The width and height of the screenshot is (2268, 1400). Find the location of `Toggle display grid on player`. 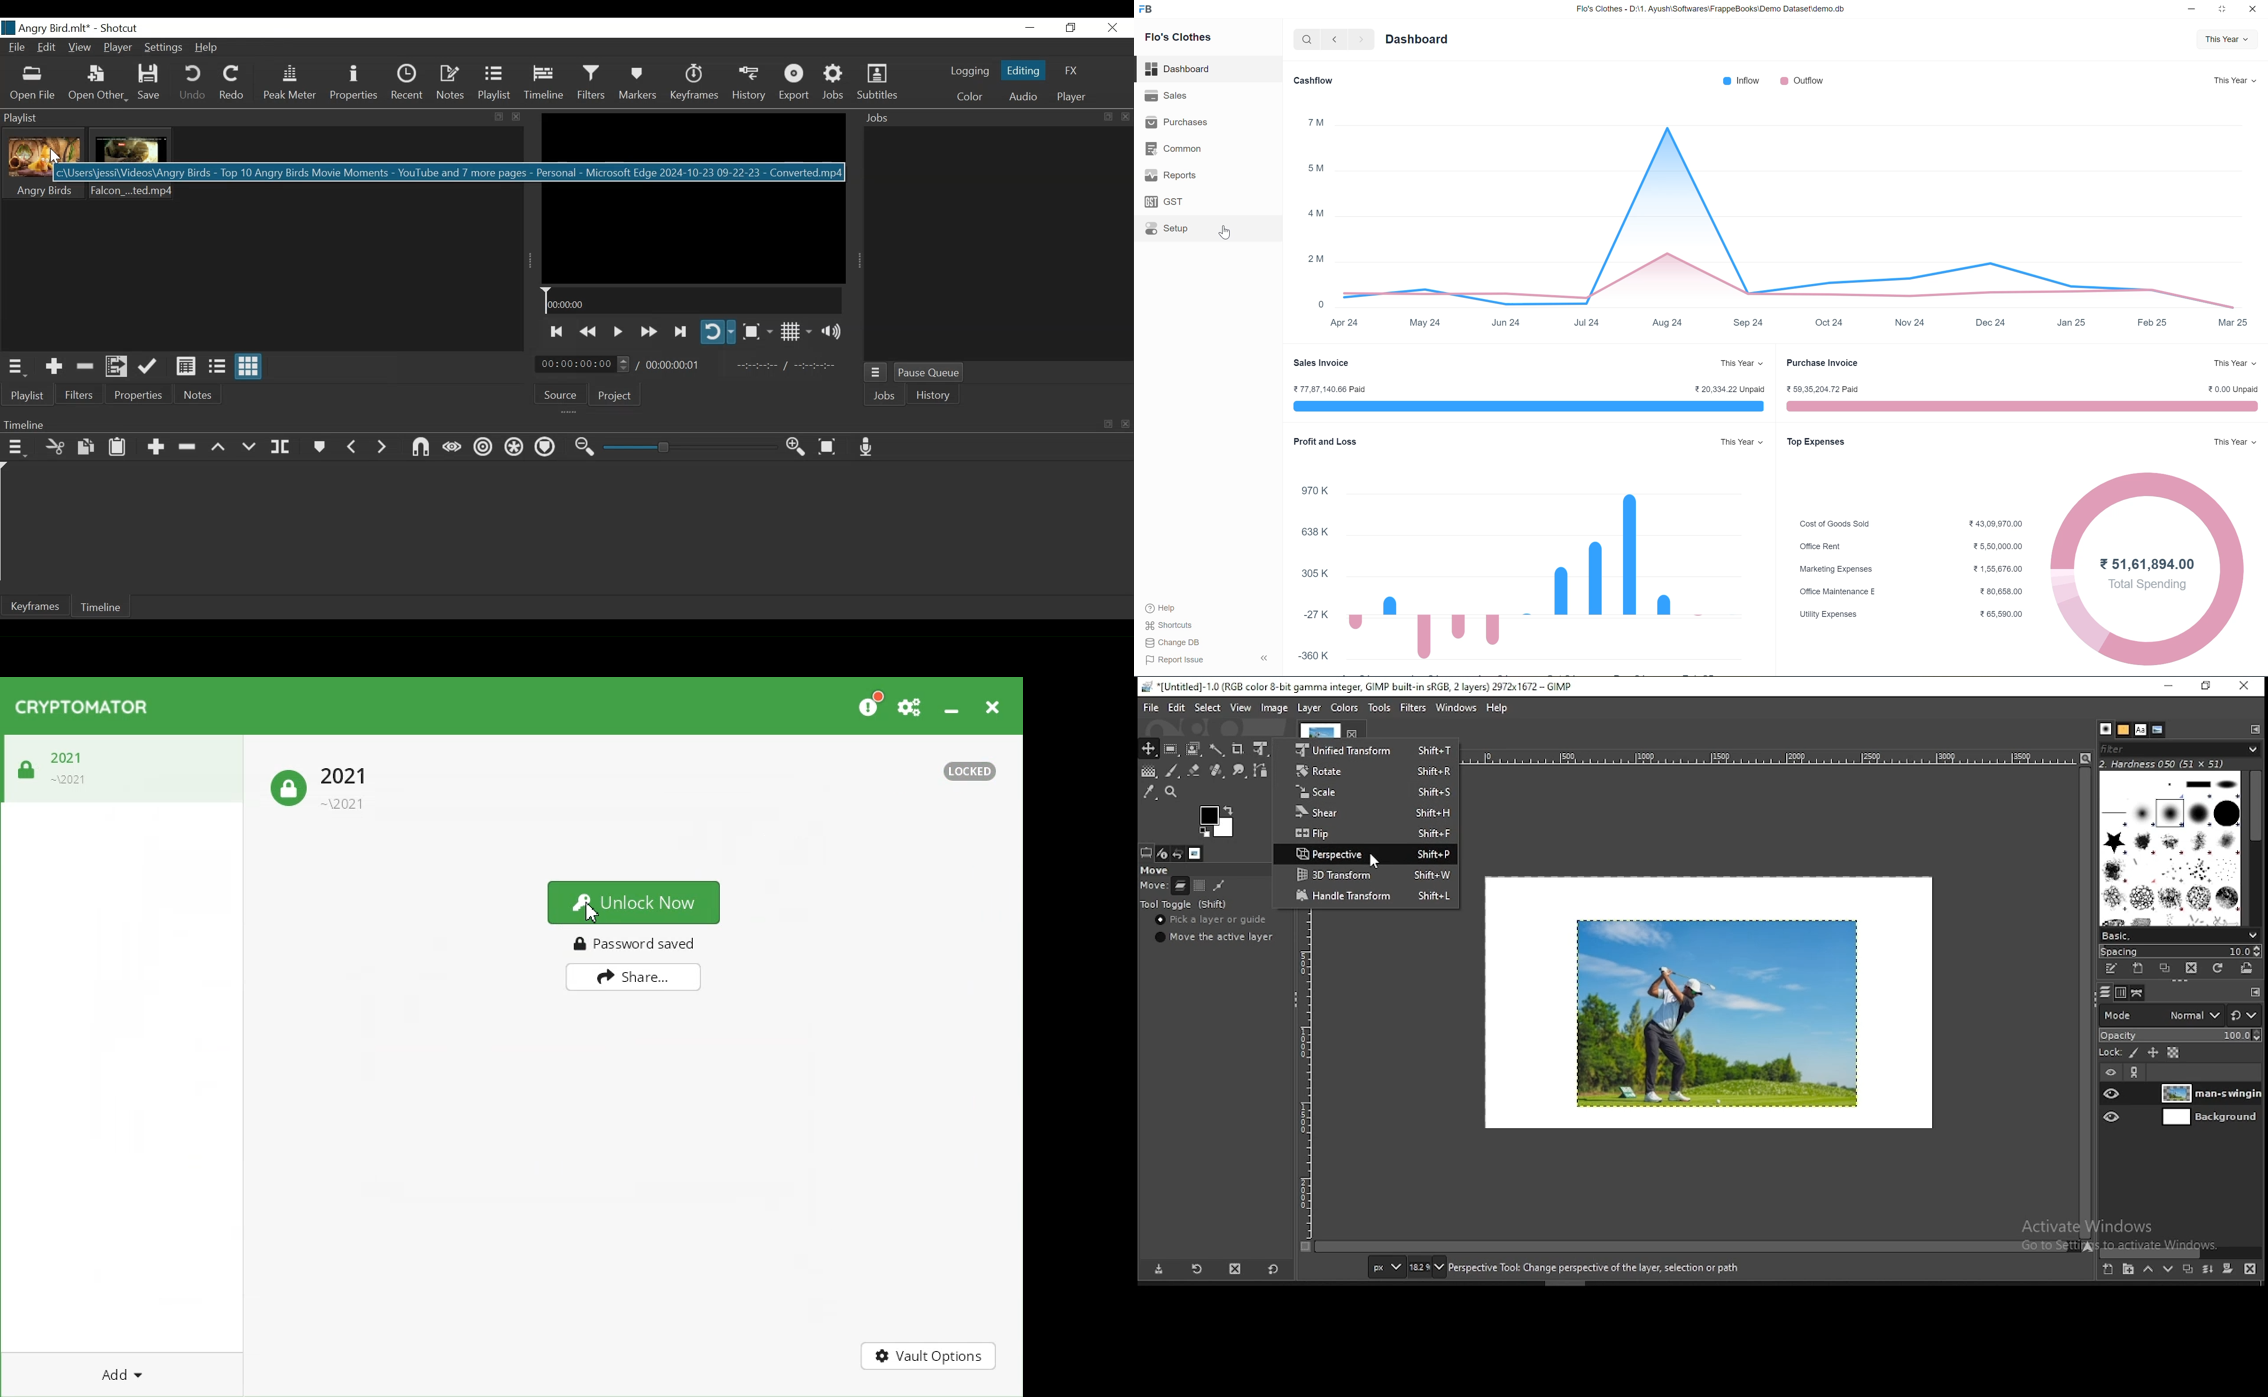

Toggle display grid on player is located at coordinates (795, 333).